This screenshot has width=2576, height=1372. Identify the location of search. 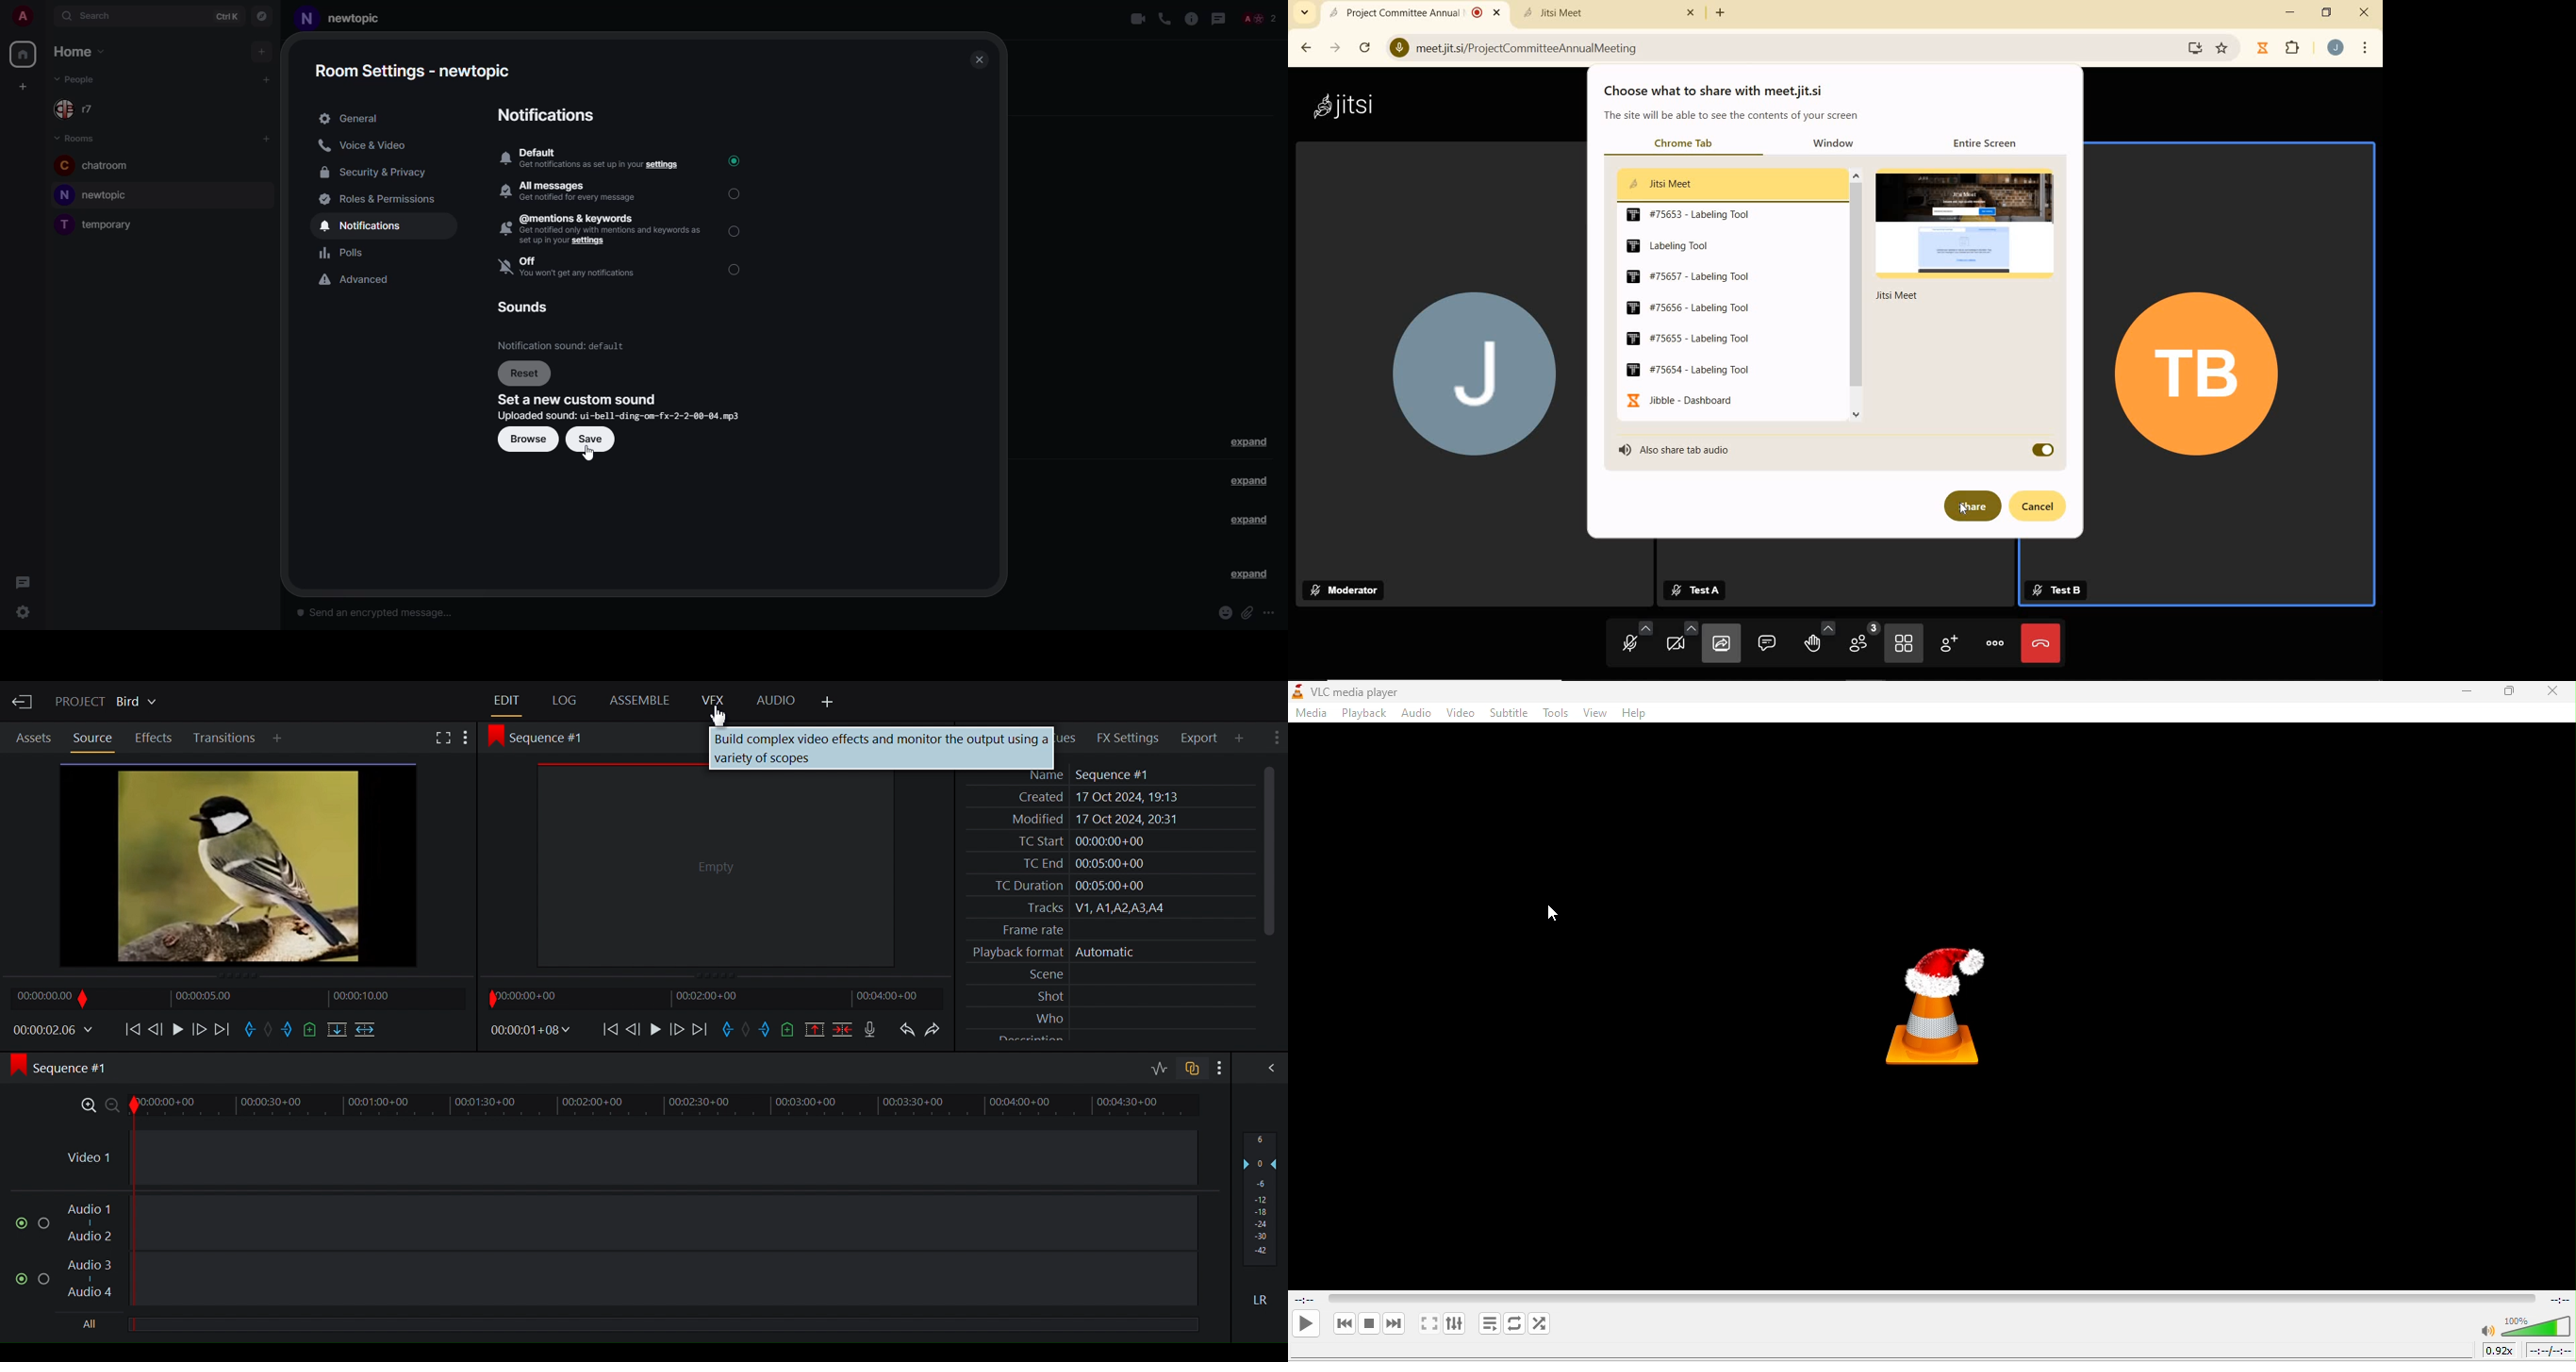
(93, 17).